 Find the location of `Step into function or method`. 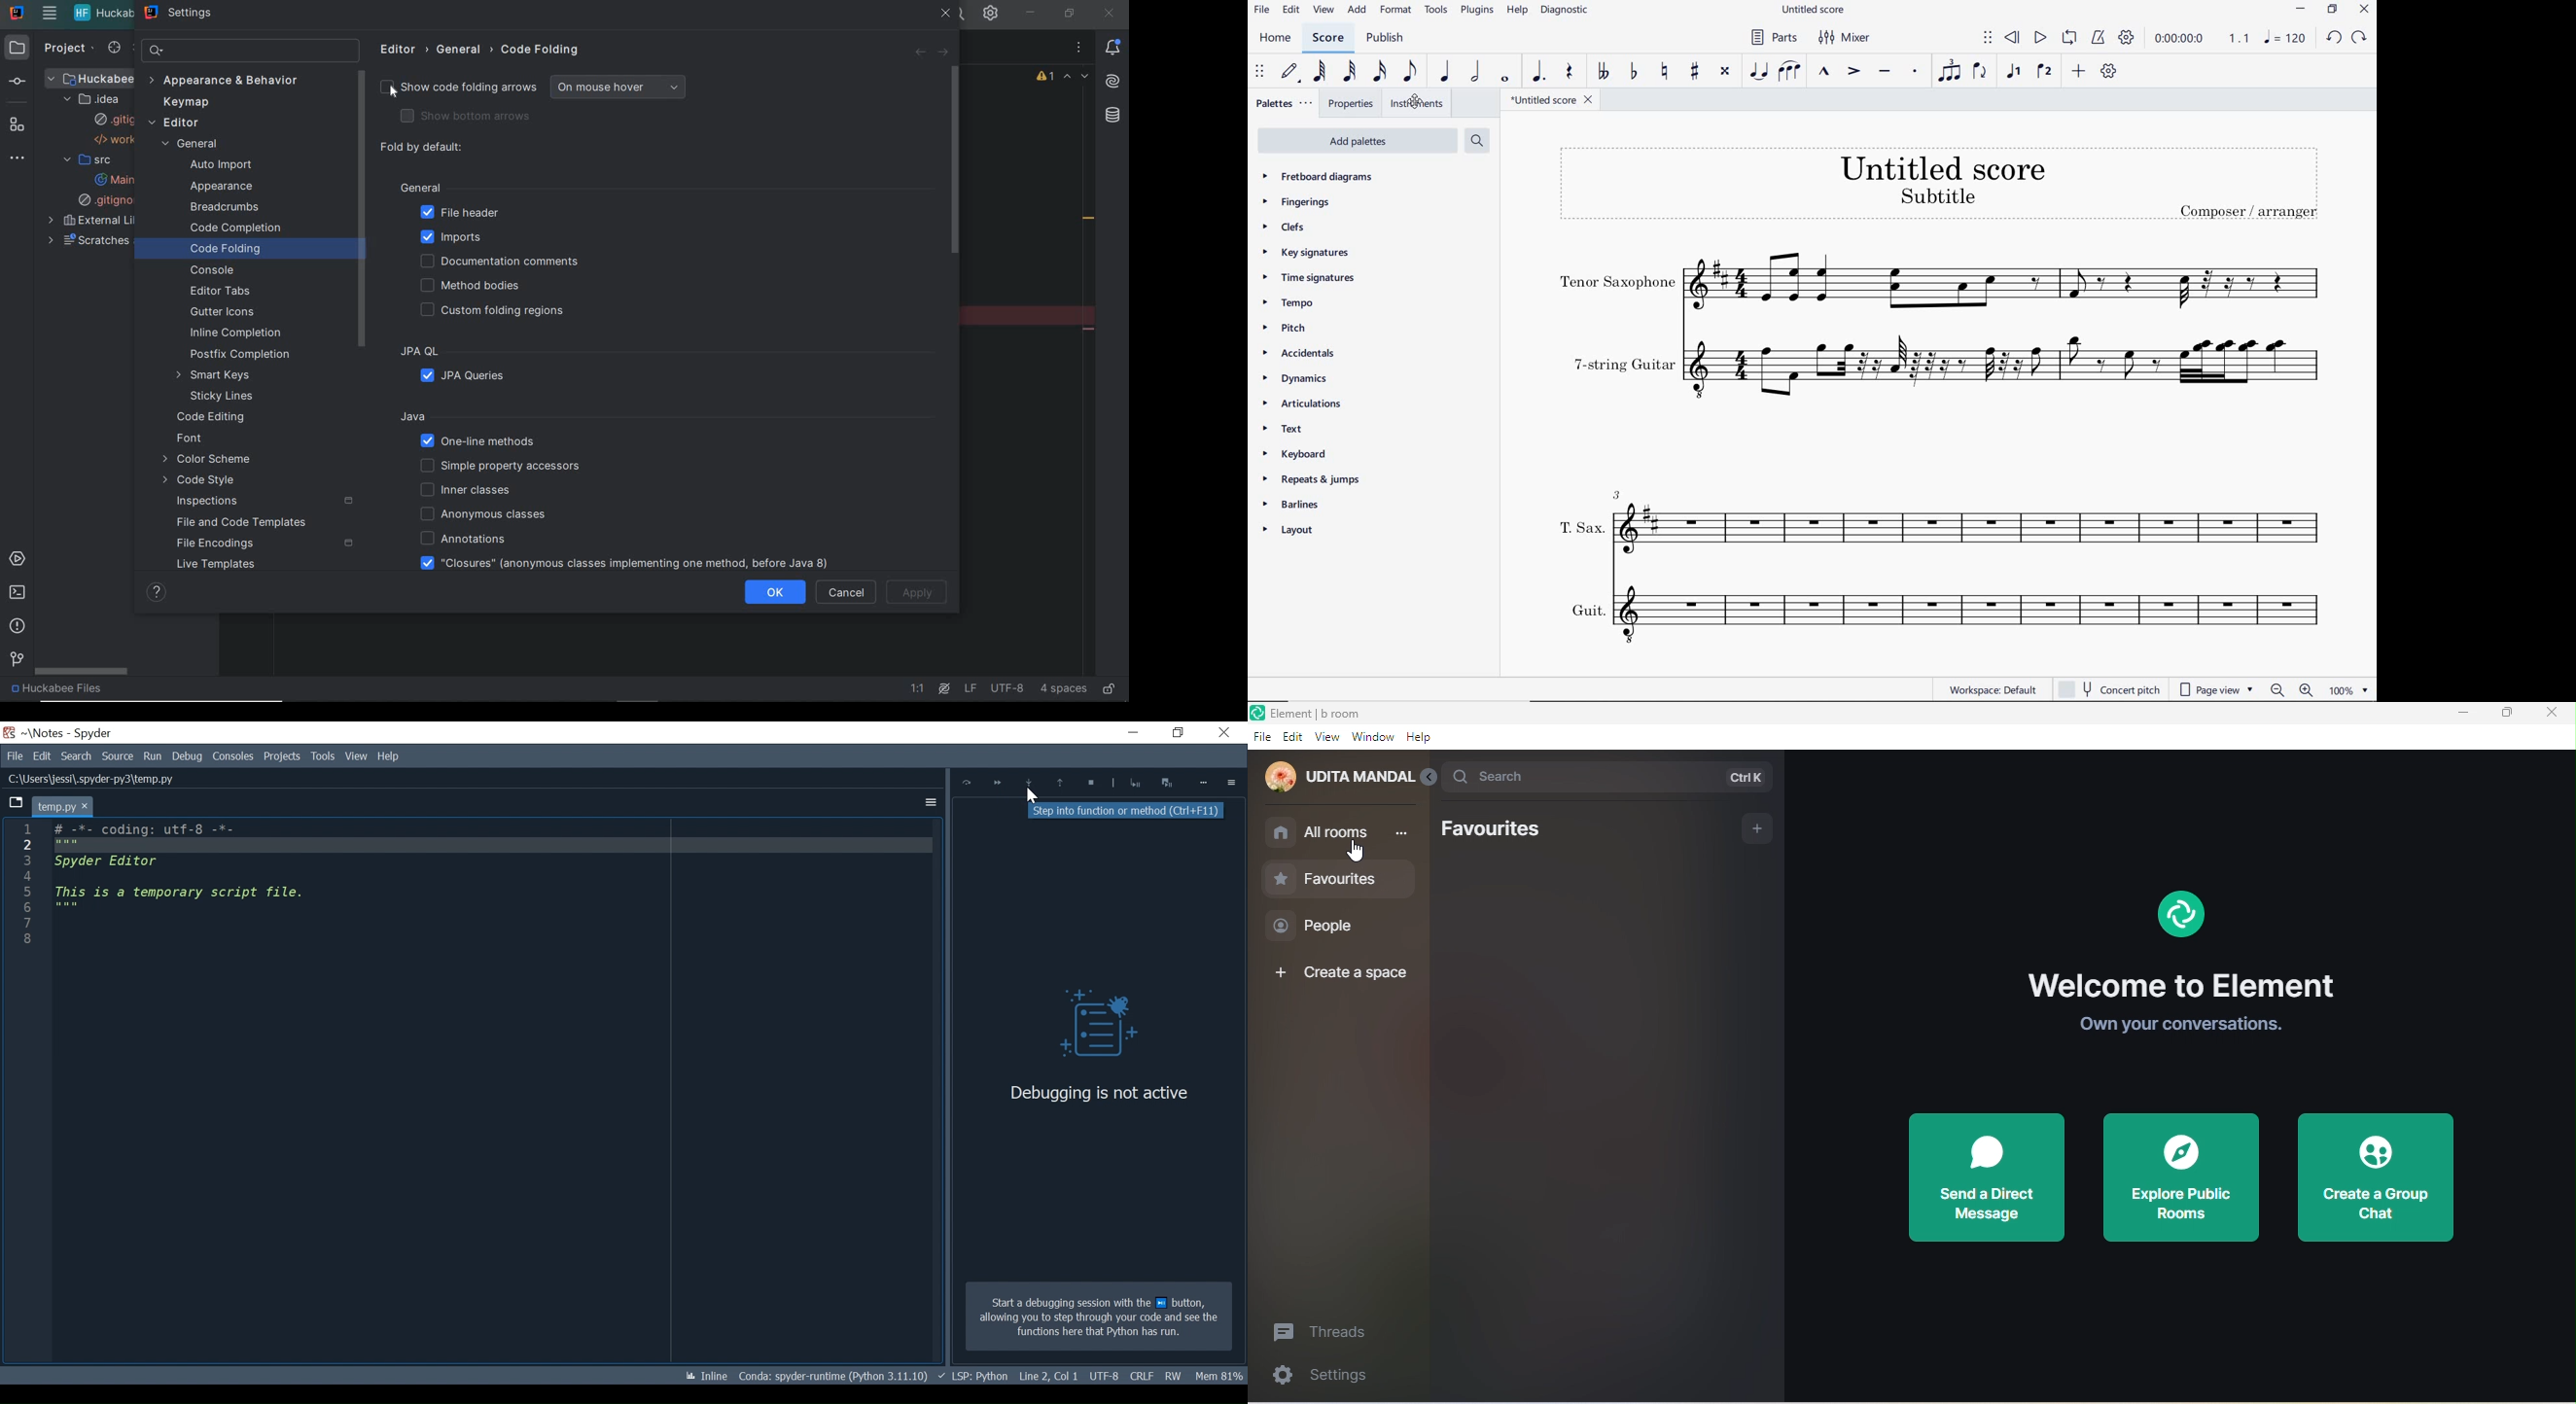

Step into function or method is located at coordinates (1029, 784).